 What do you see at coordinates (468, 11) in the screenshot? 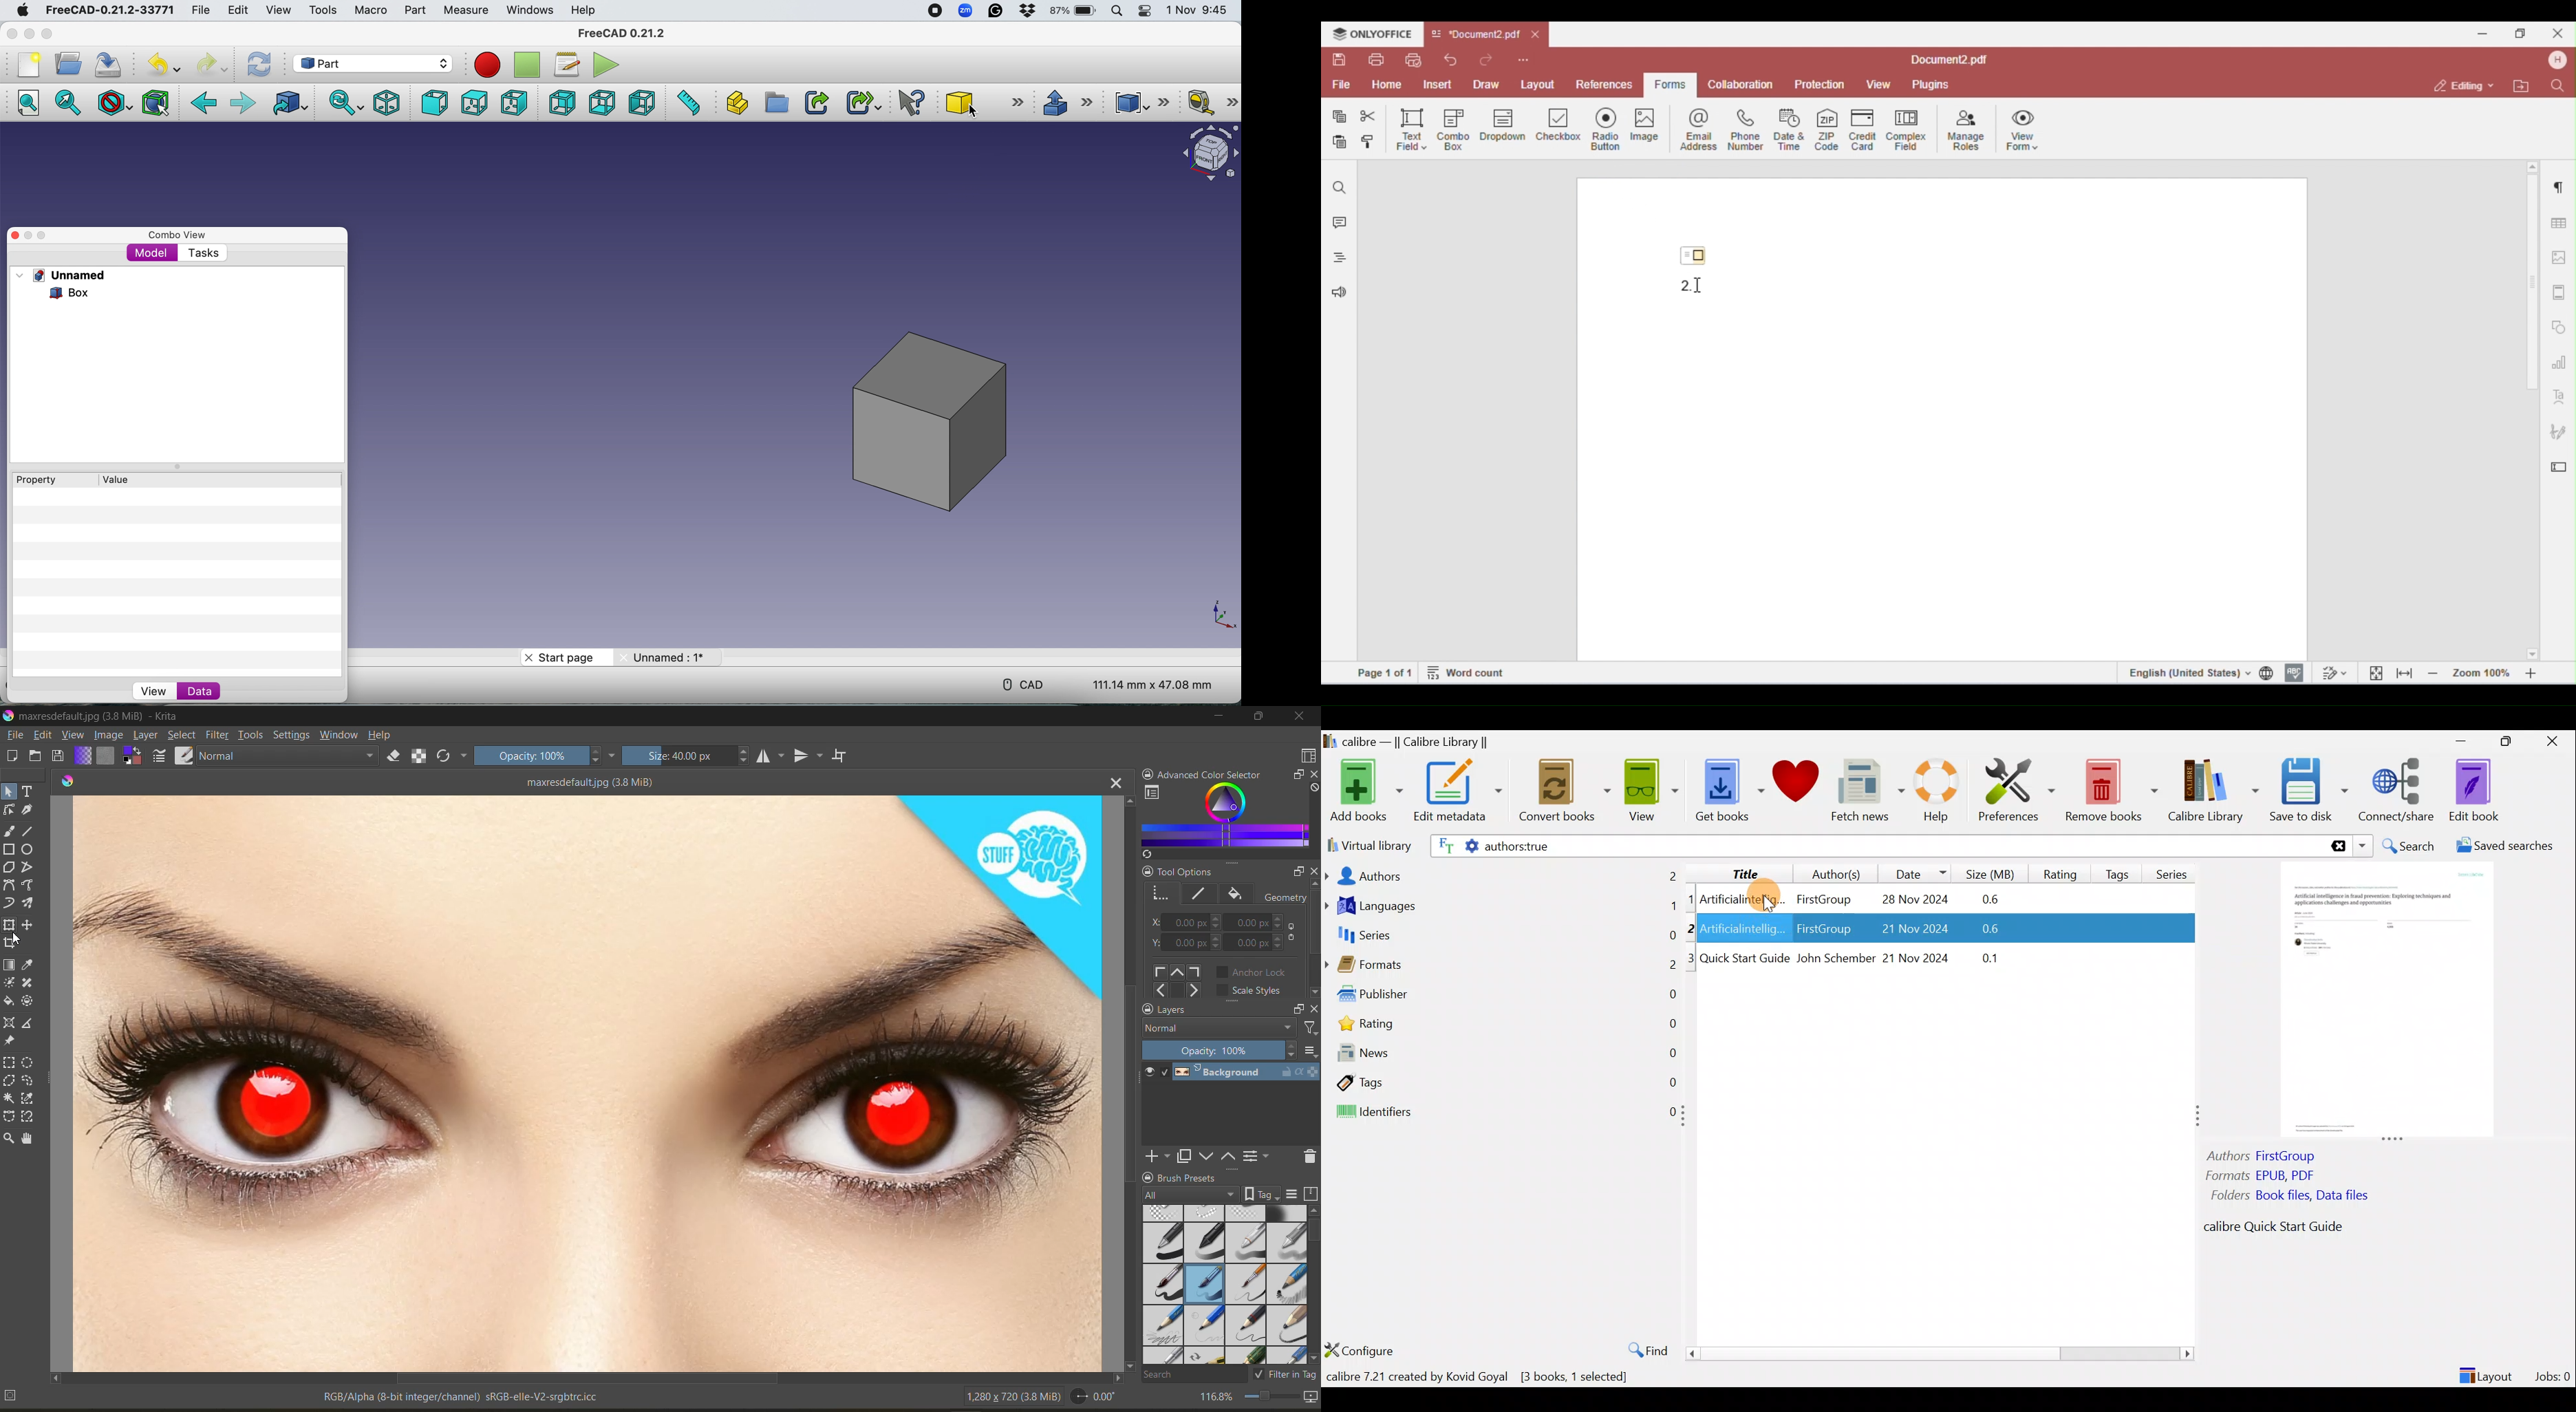
I see `Measure` at bounding box center [468, 11].